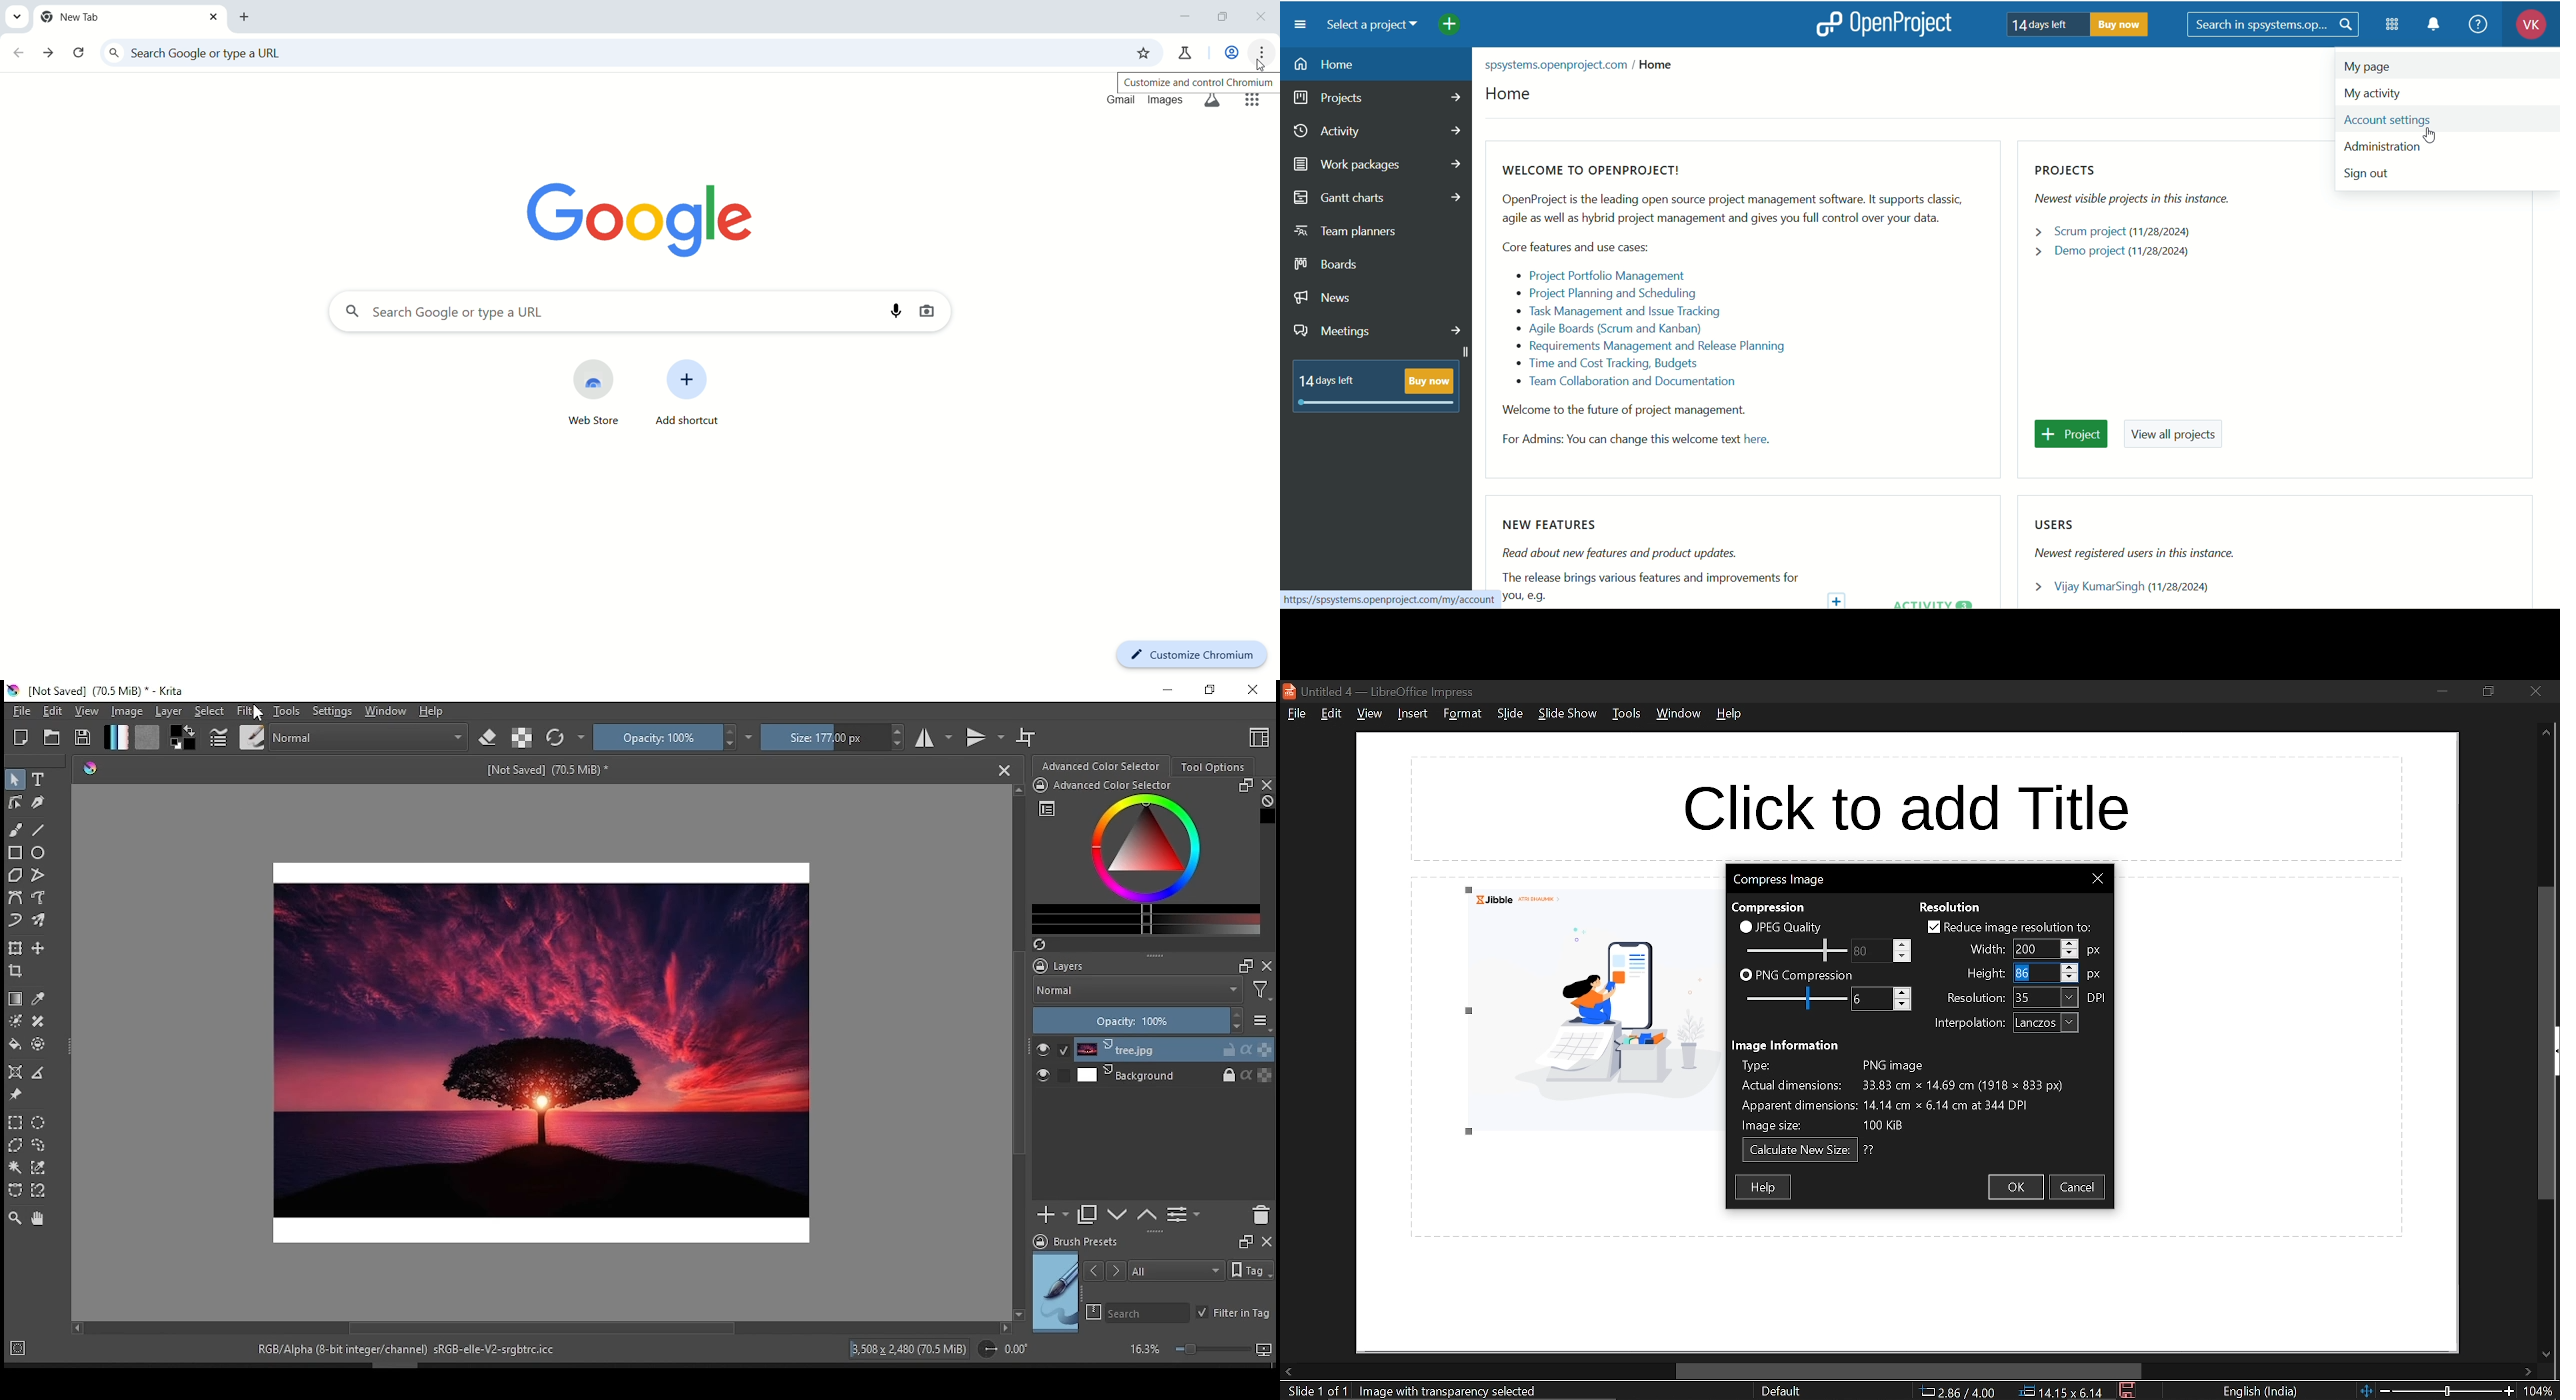 This screenshot has width=2576, height=1400. What do you see at coordinates (1951, 907) in the screenshot?
I see `resolution` at bounding box center [1951, 907].